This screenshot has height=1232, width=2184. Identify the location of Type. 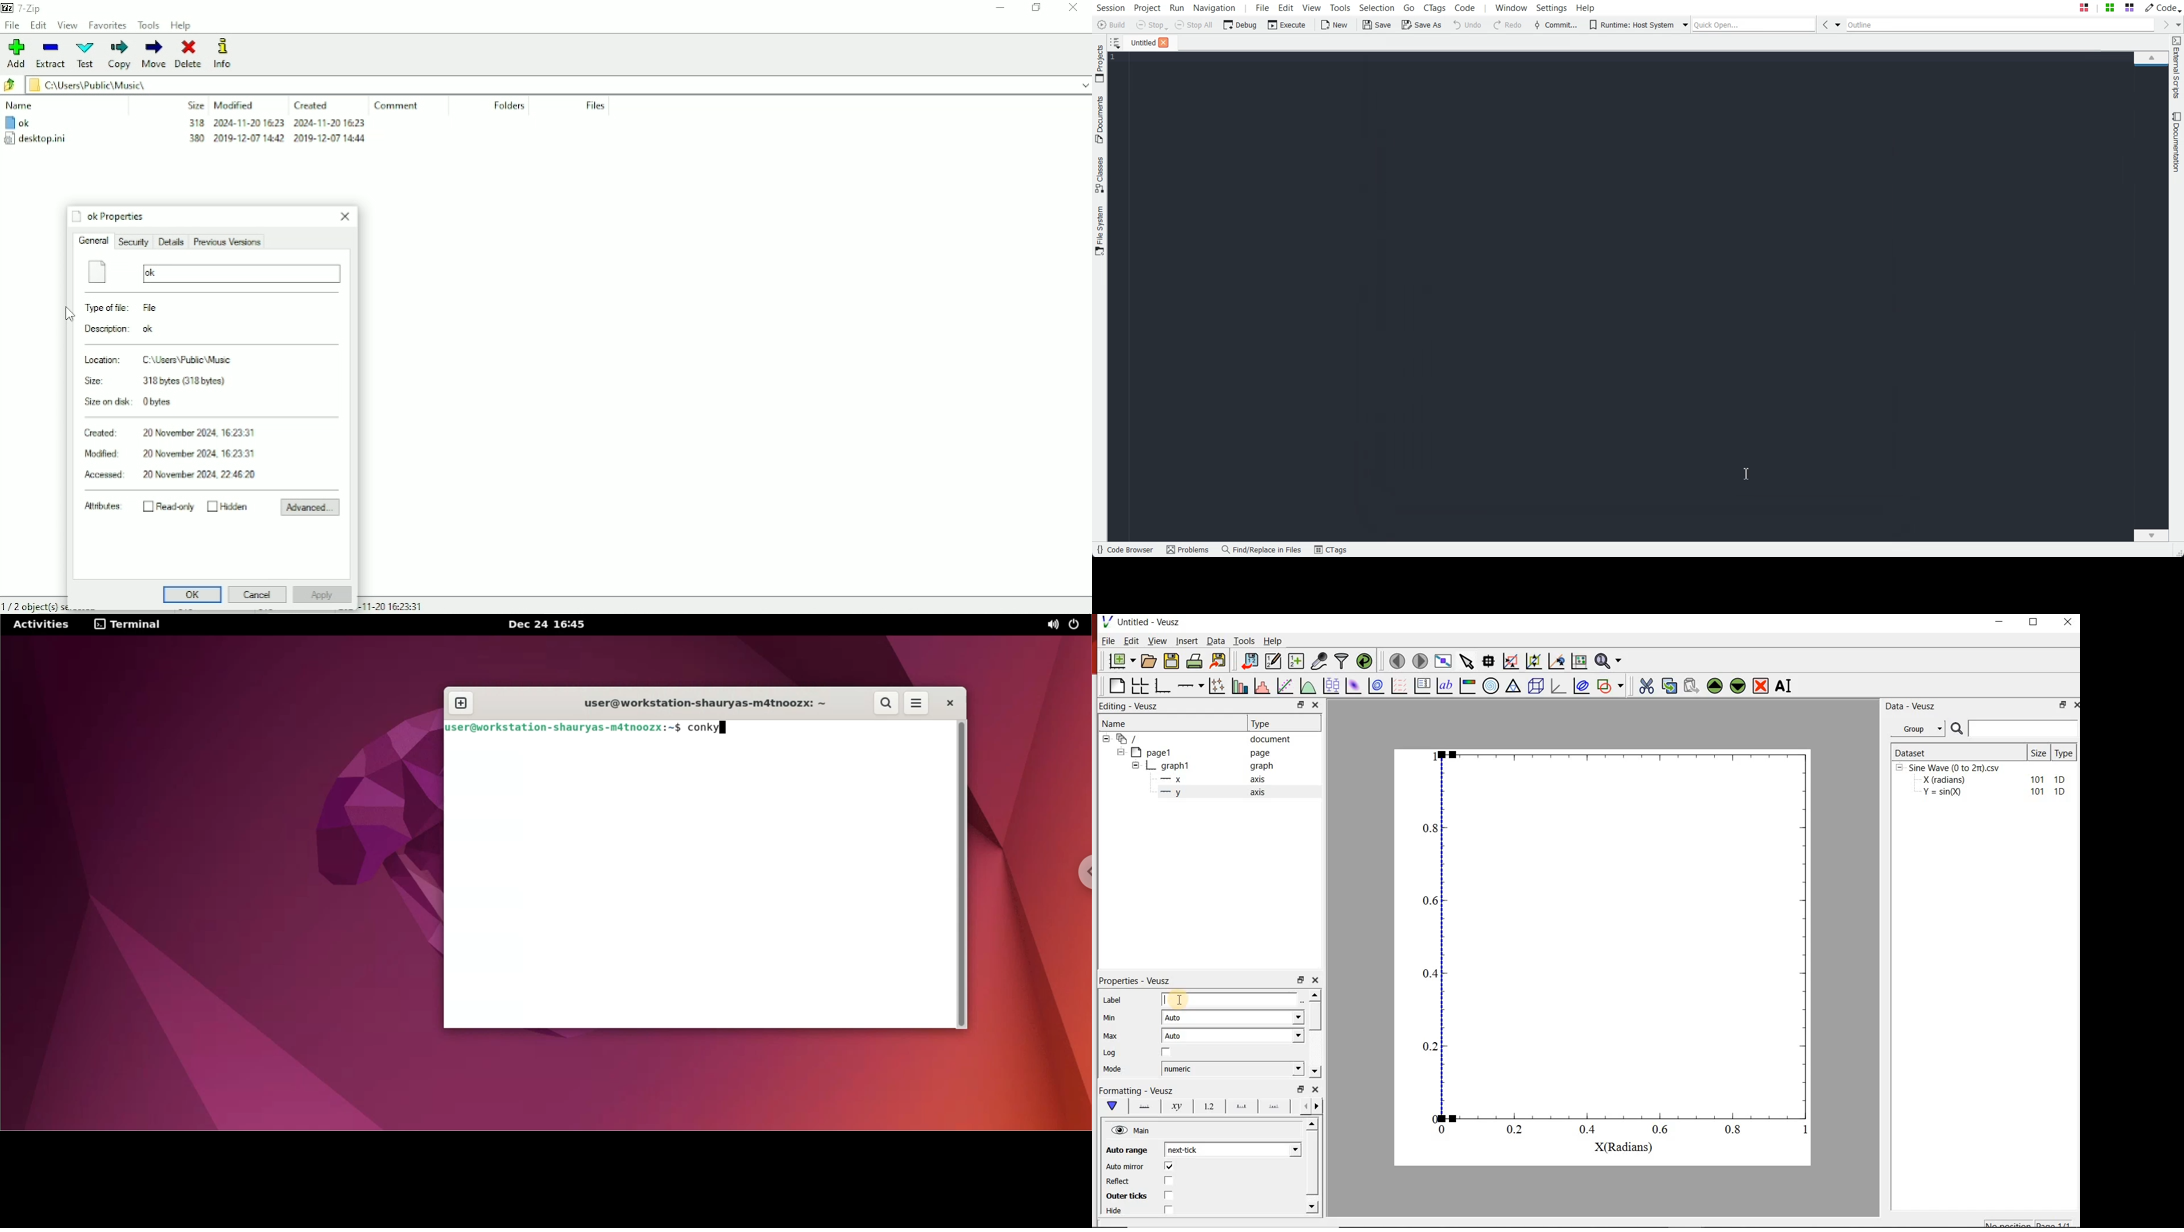
(2066, 752).